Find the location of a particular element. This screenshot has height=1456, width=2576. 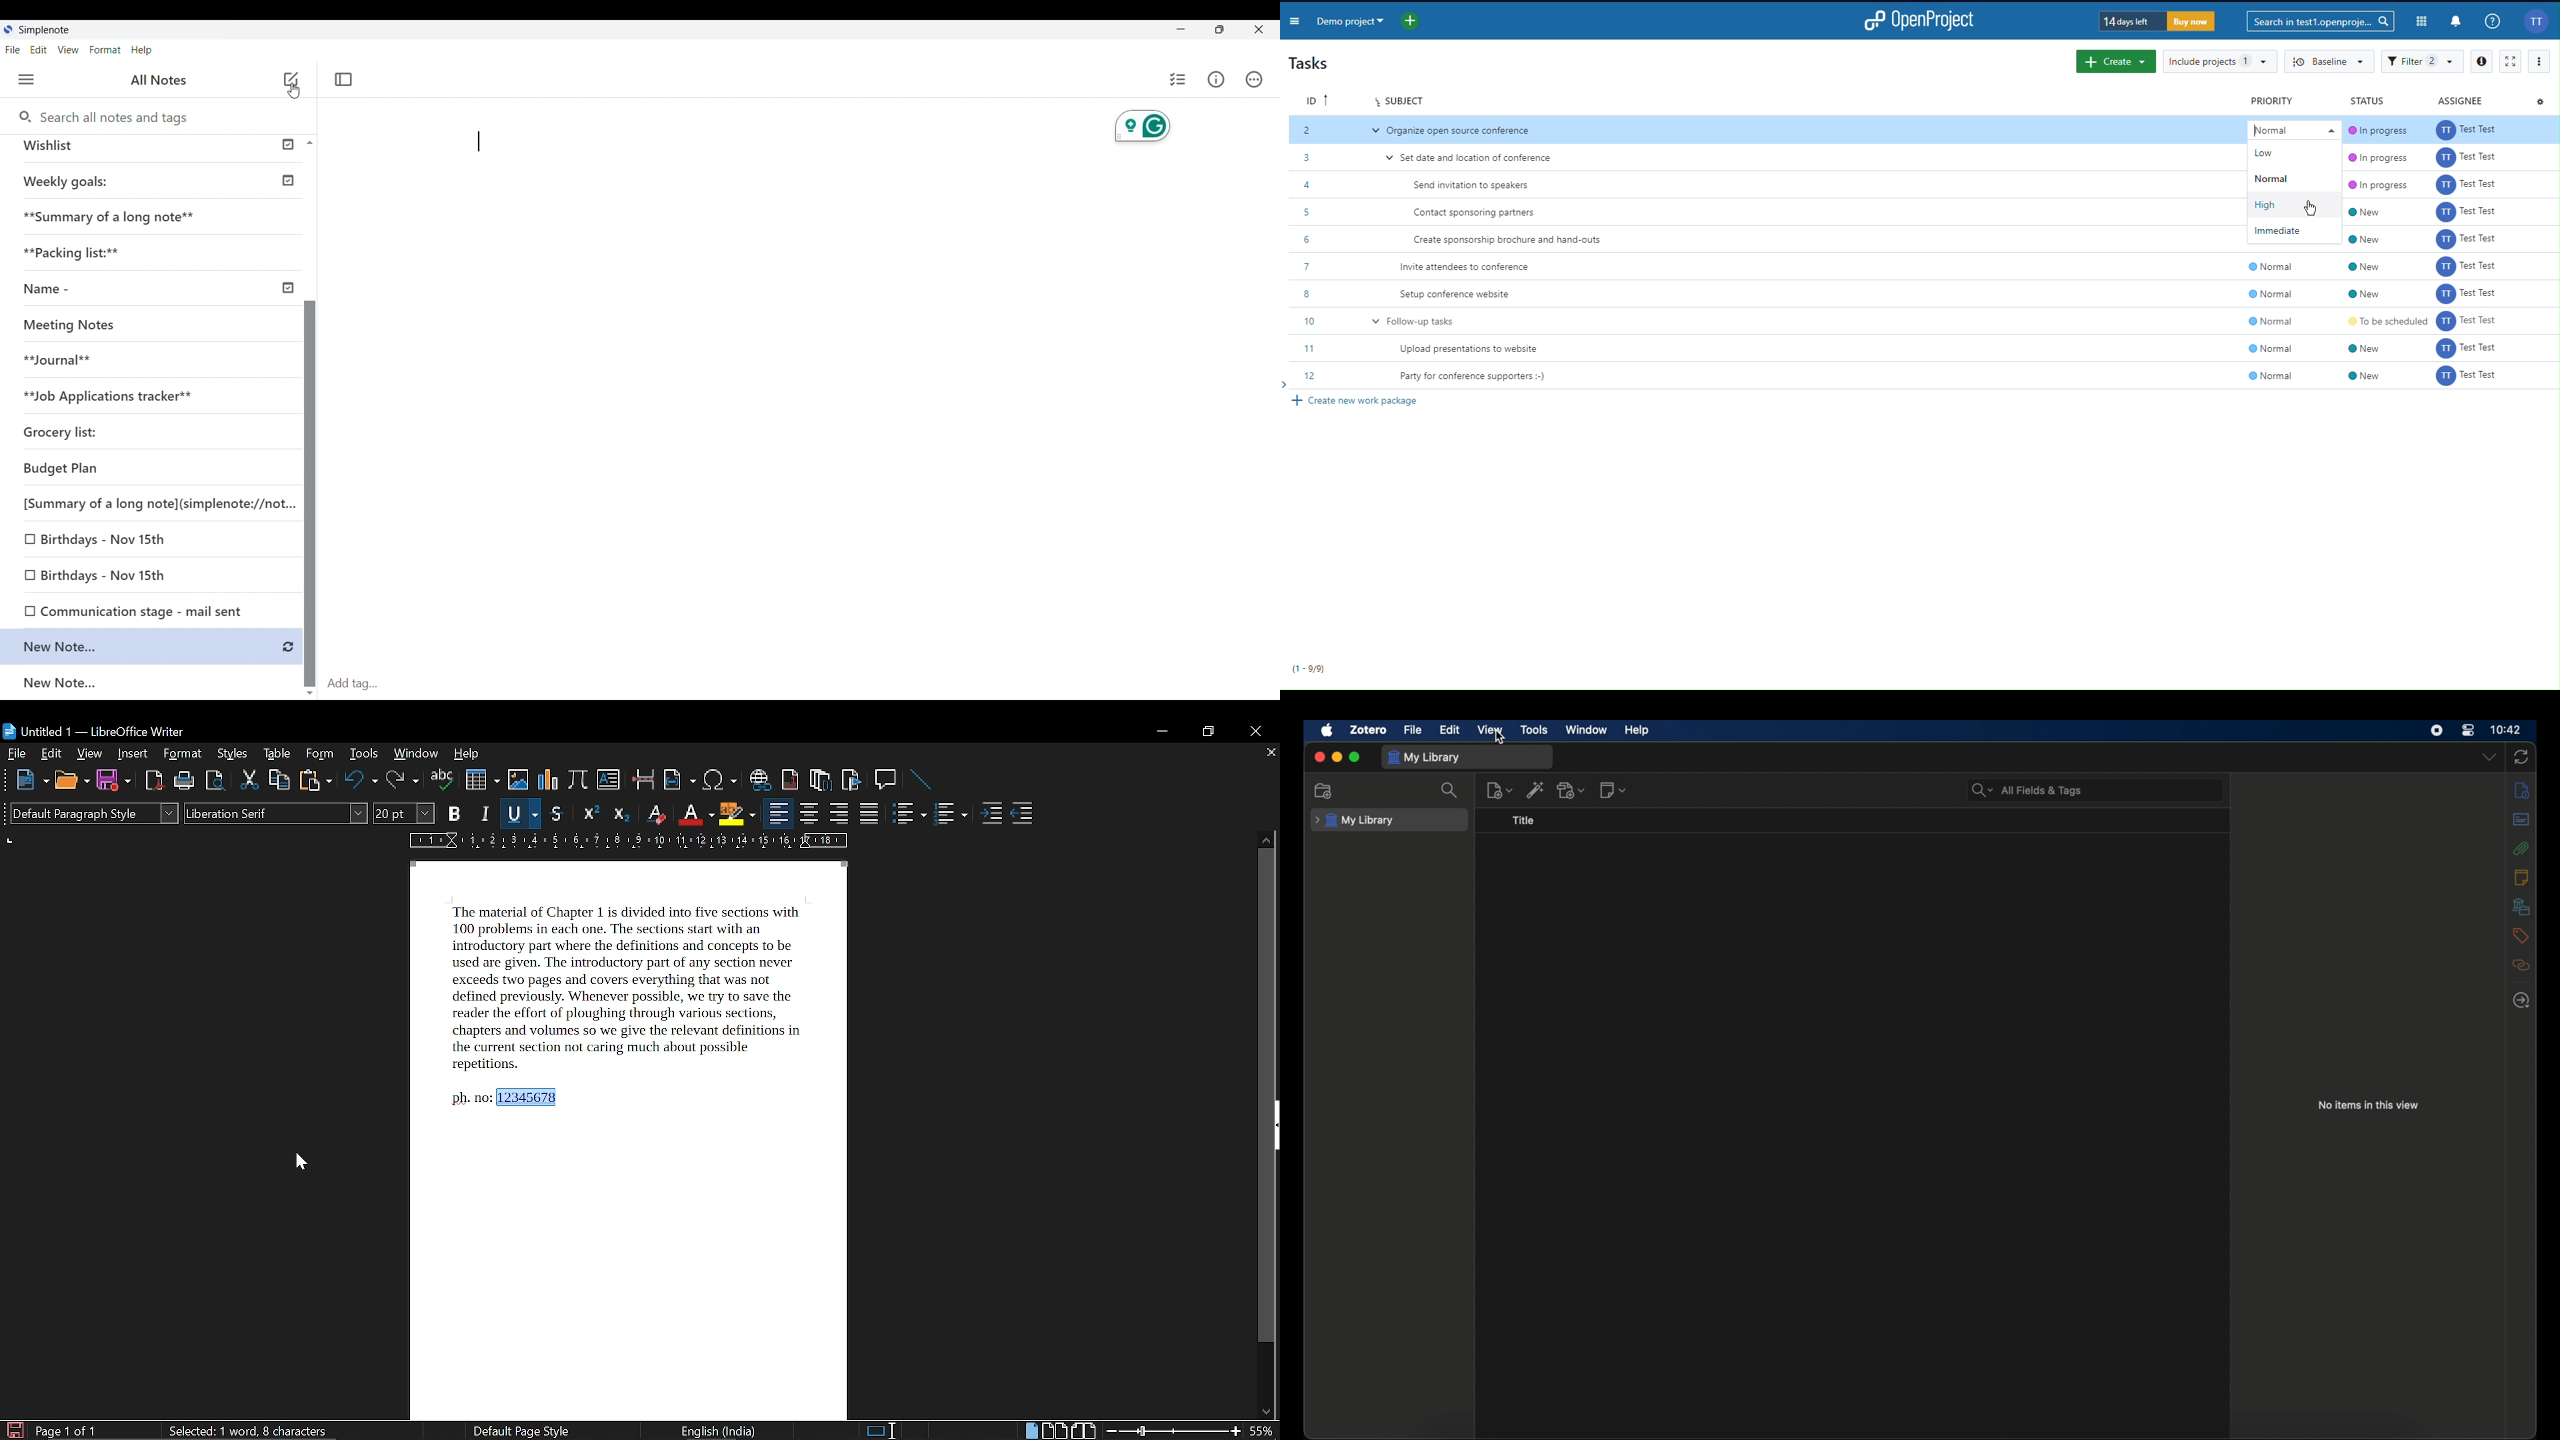

subscript is located at coordinates (619, 814).